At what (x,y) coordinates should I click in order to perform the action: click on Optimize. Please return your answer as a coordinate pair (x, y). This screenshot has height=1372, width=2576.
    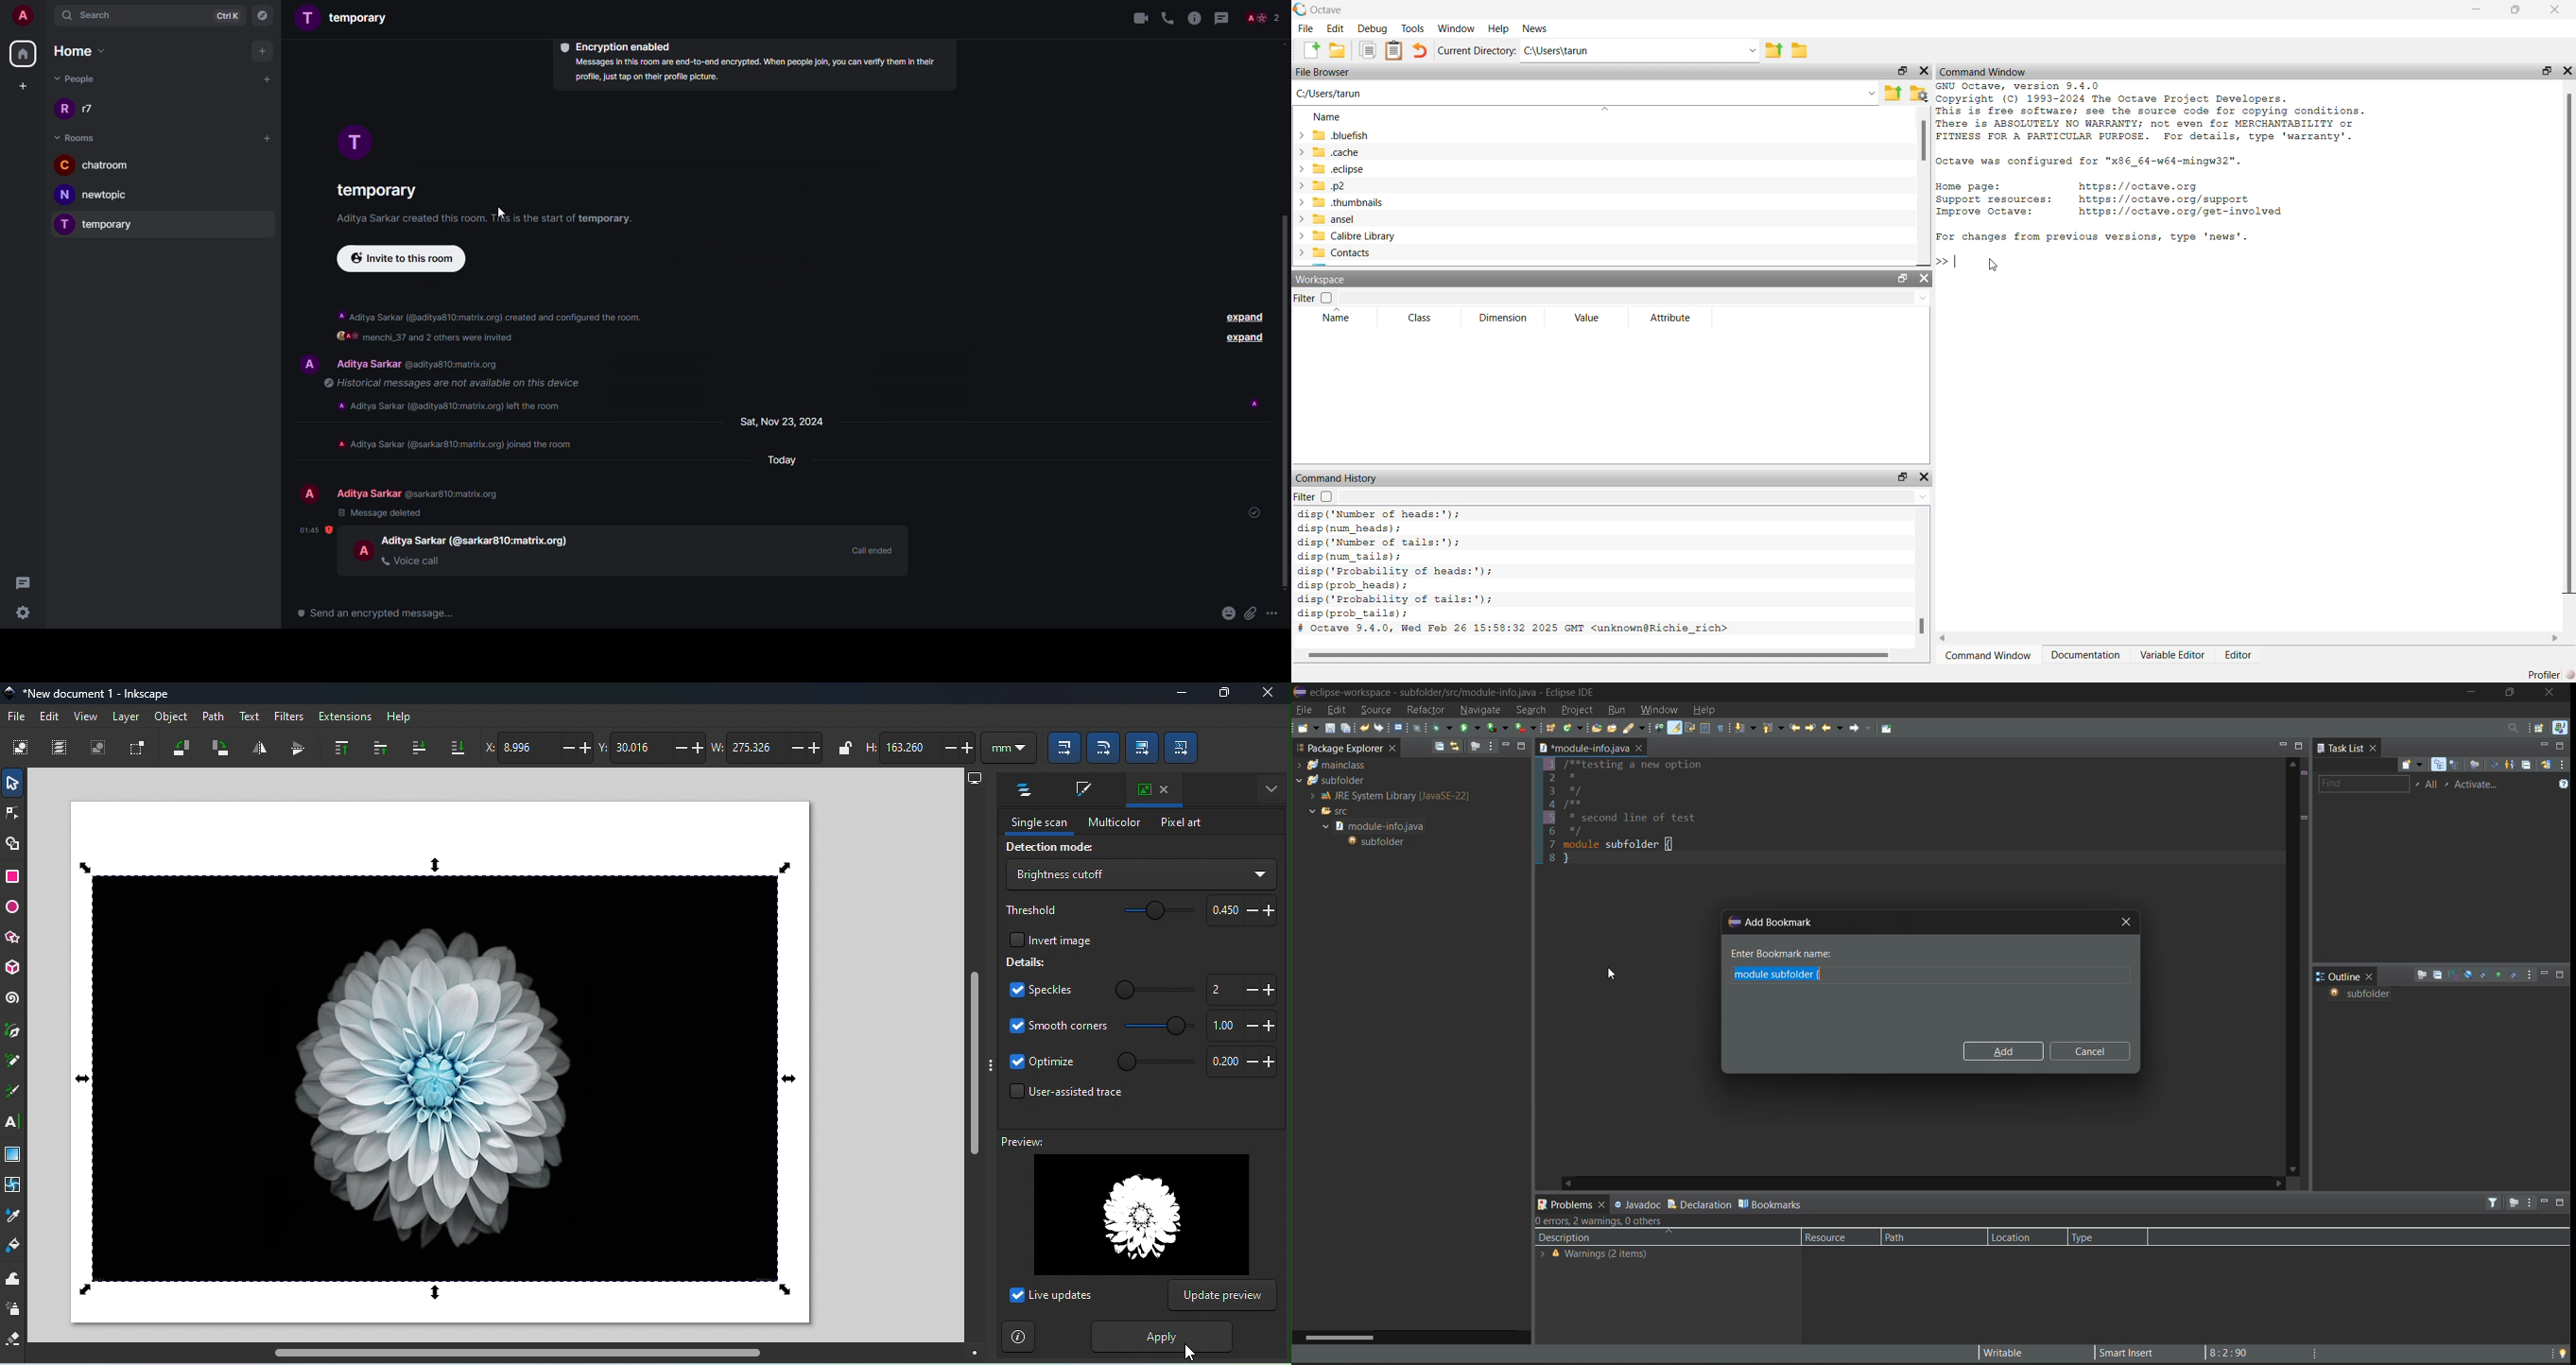
    Looking at the image, I should click on (1242, 1063).